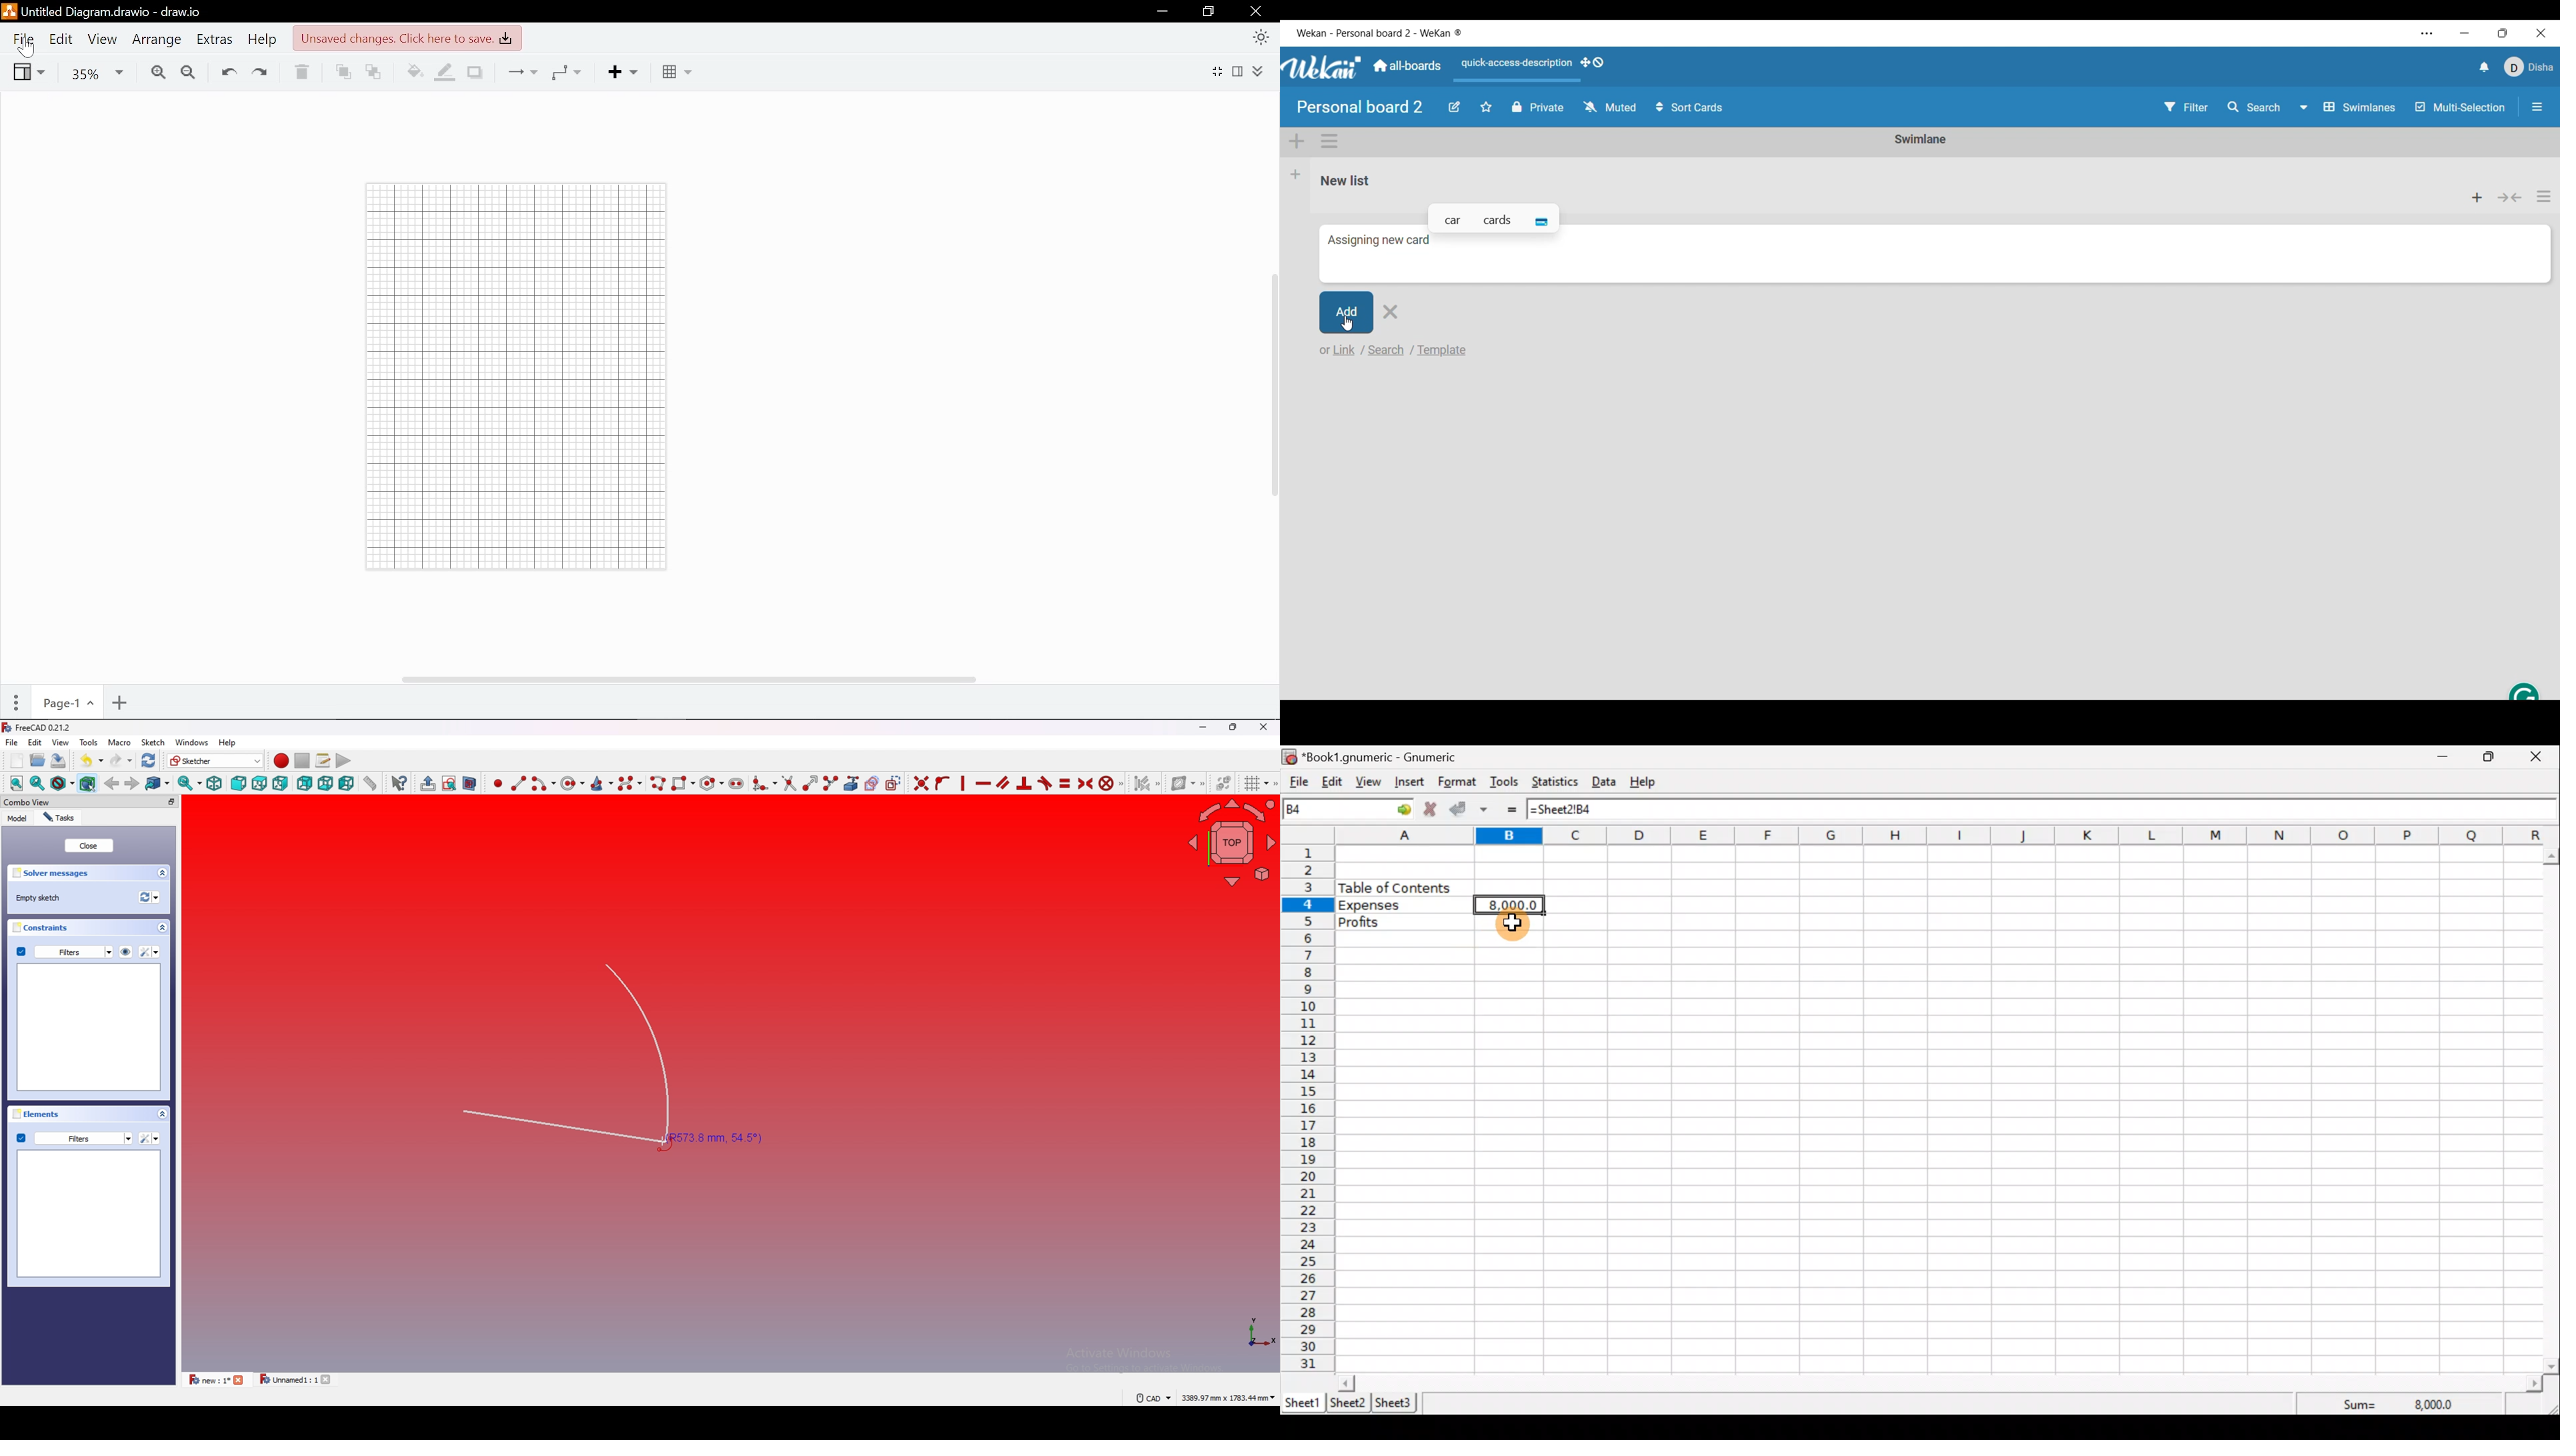 The height and width of the screenshot is (1456, 2576). Describe the element at coordinates (893, 782) in the screenshot. I see `toggle construction geometry` at that location.